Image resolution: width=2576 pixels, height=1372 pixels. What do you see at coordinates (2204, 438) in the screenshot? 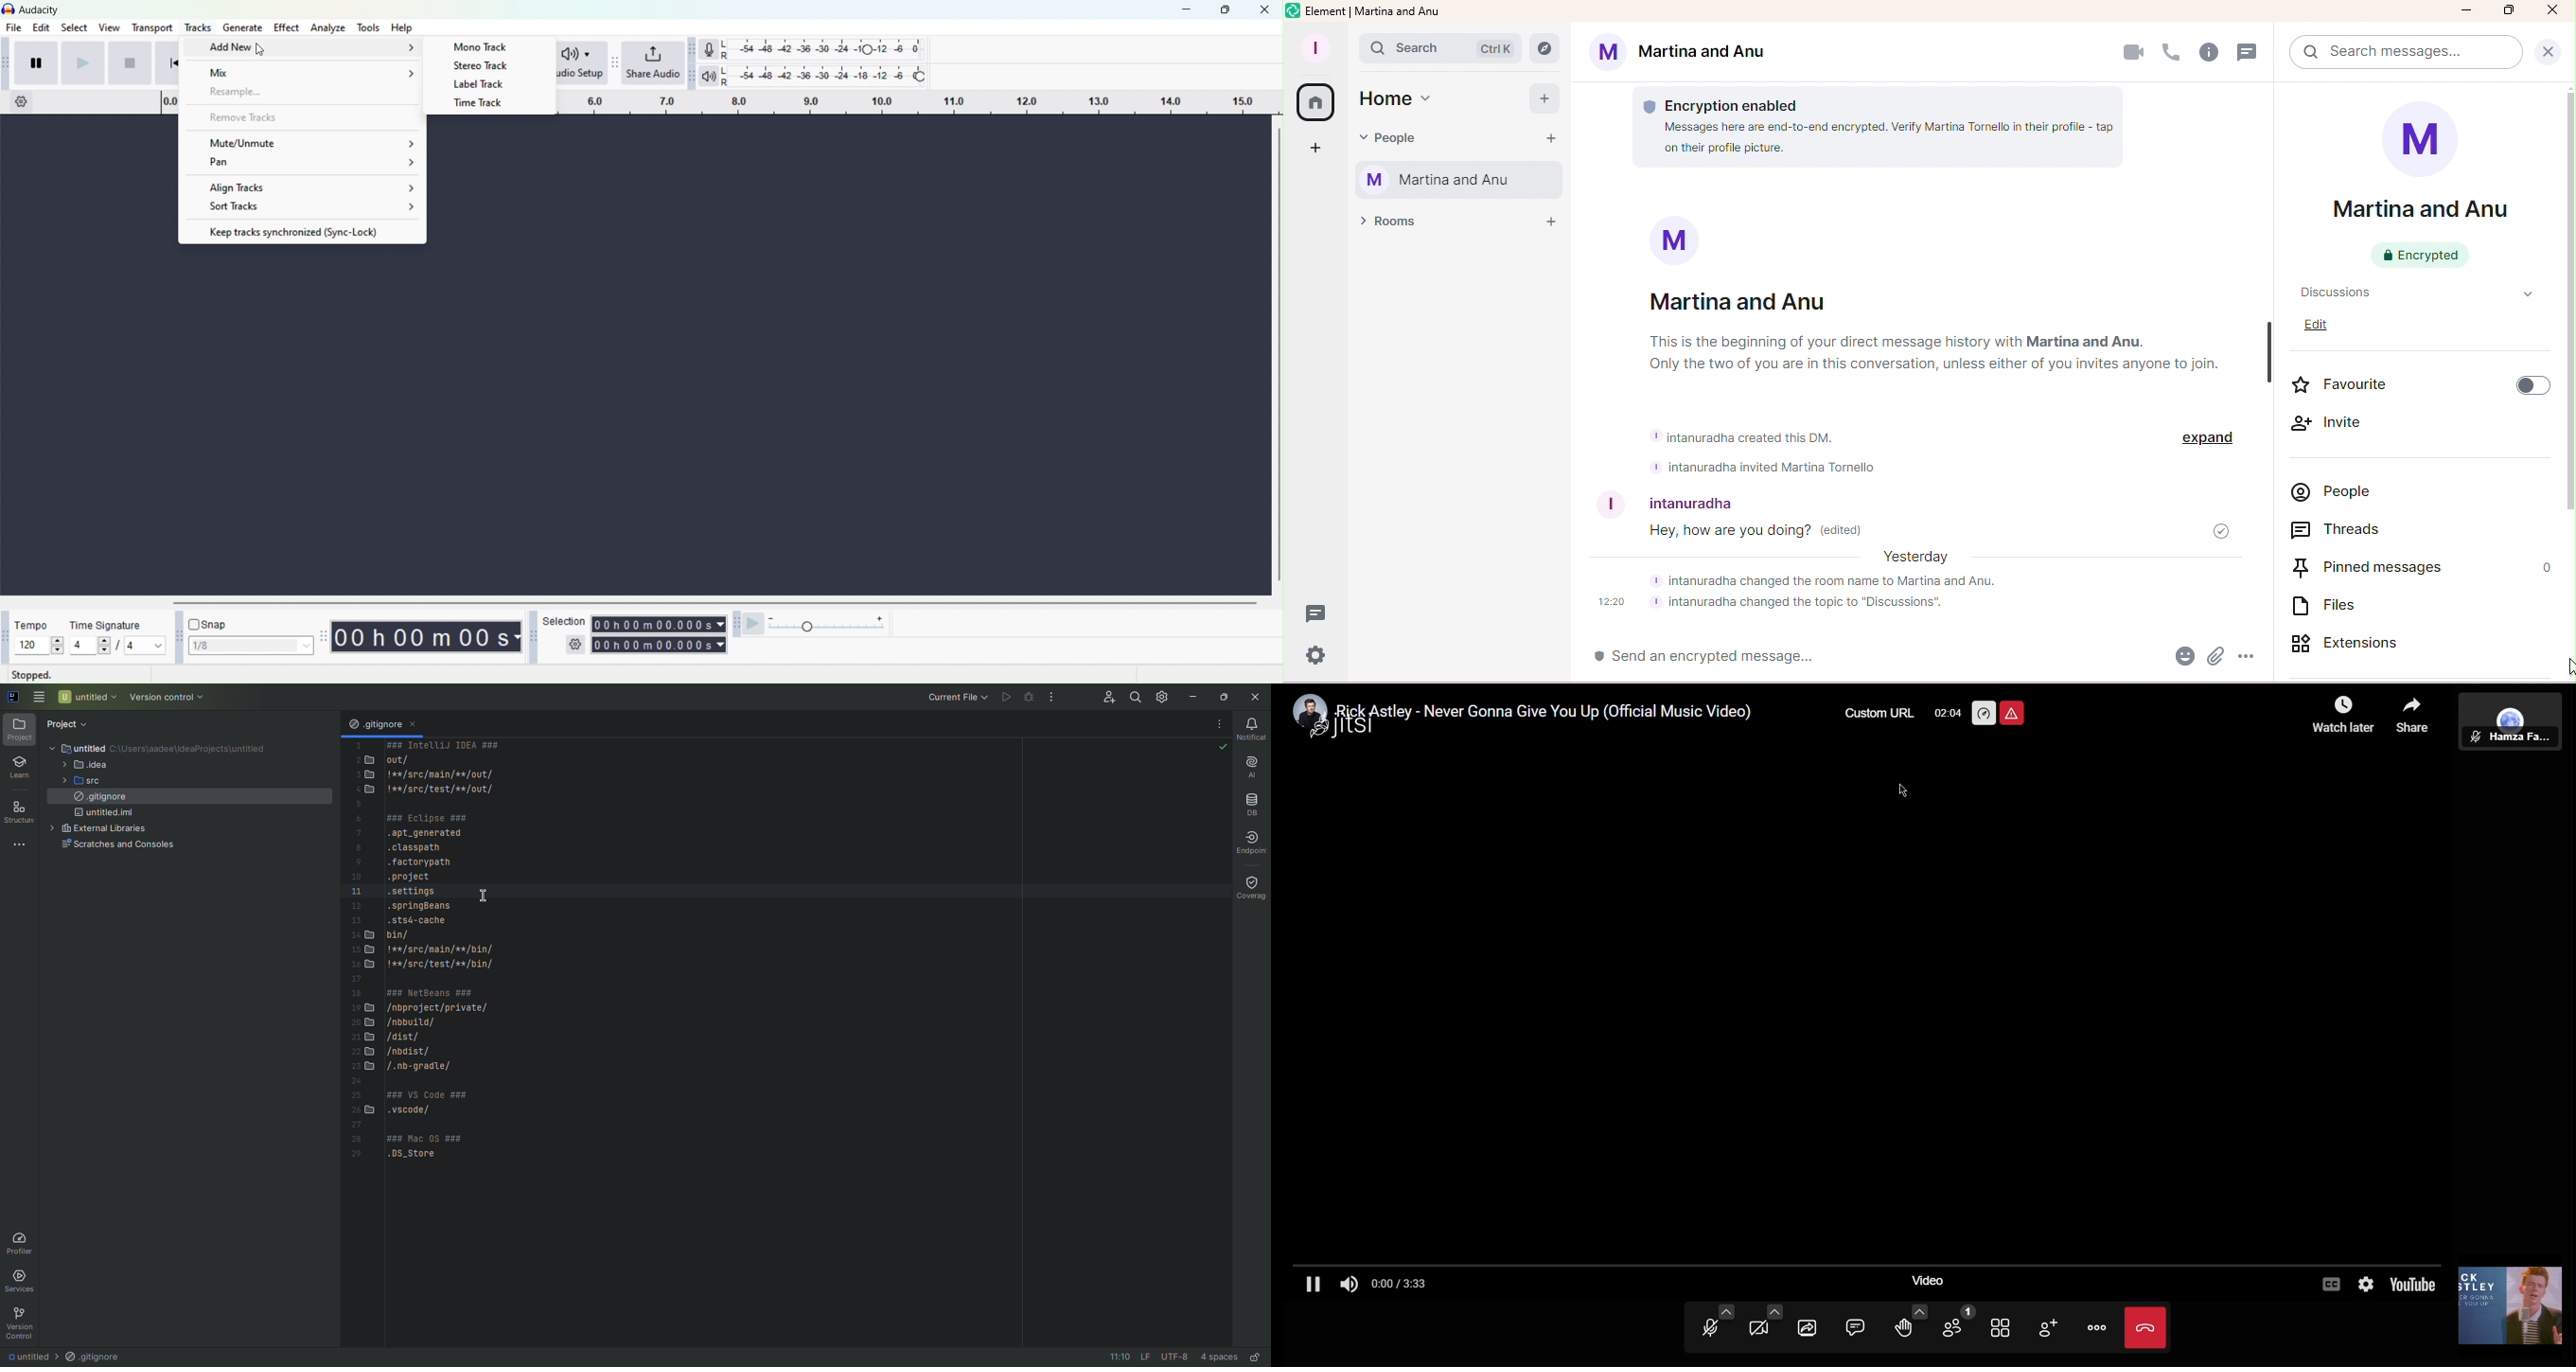
I see `expand` at bounding box center [2204, 438].